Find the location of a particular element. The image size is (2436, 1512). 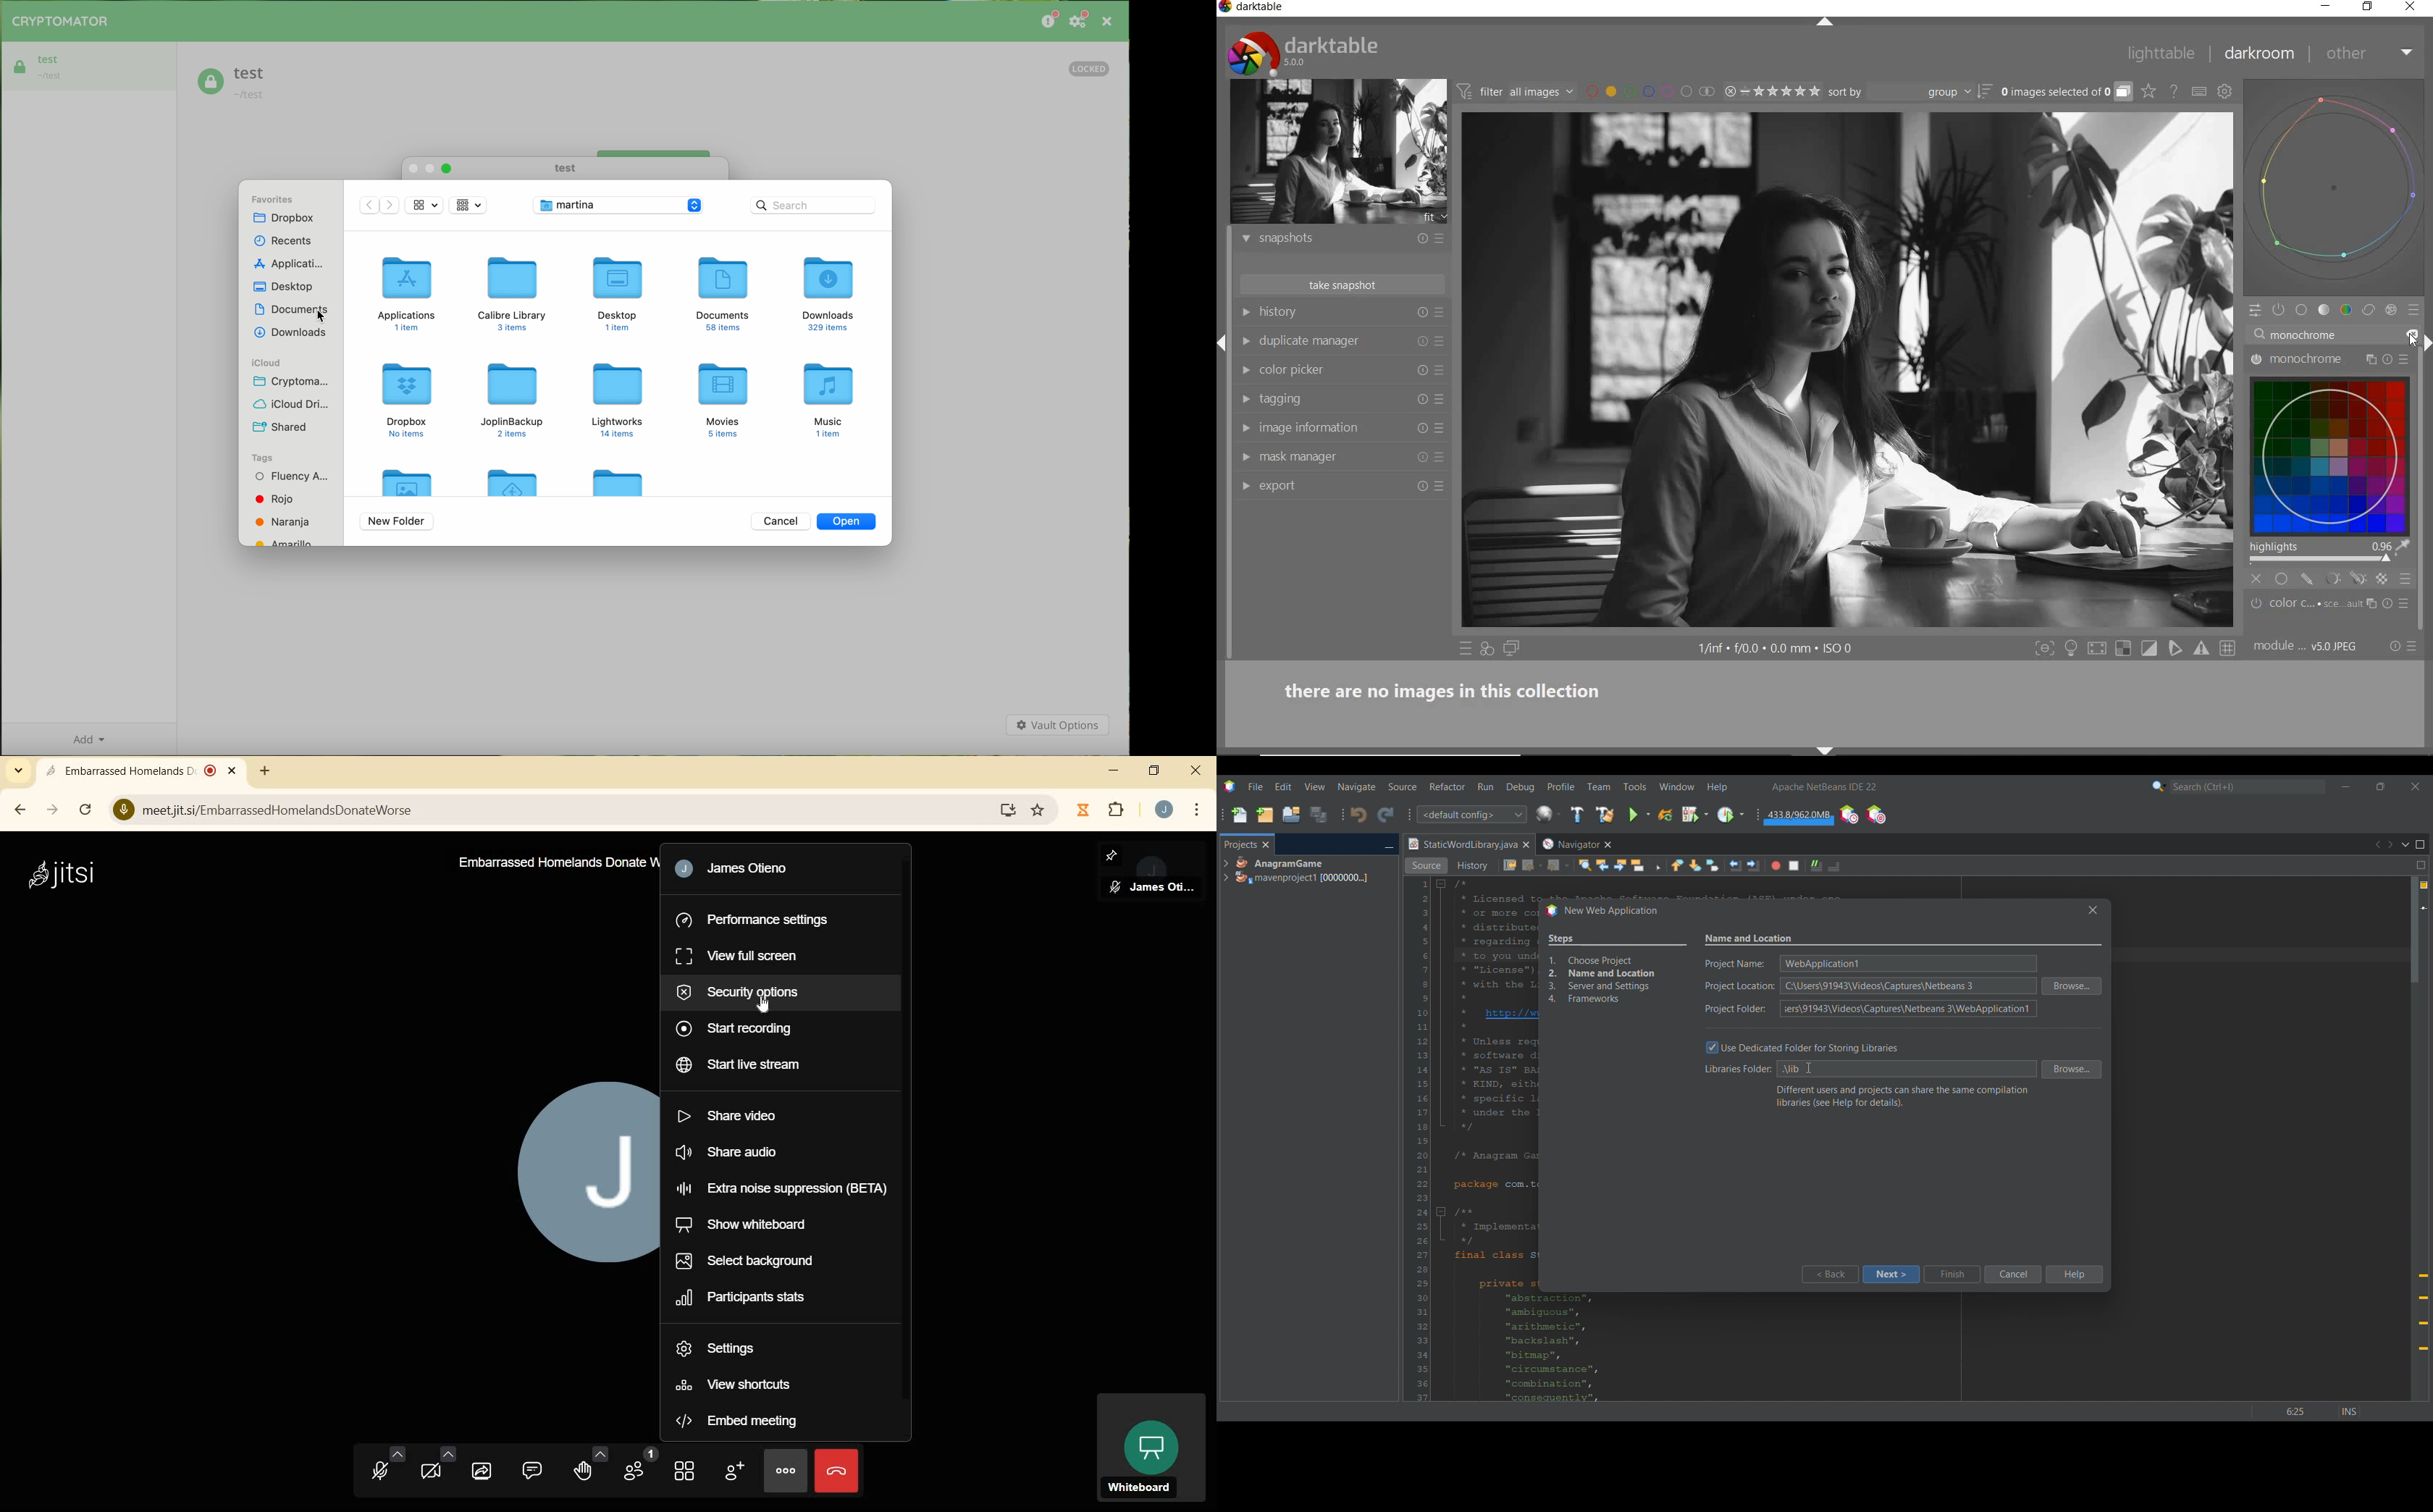

Window menu is located at coordinates (1677, 786).